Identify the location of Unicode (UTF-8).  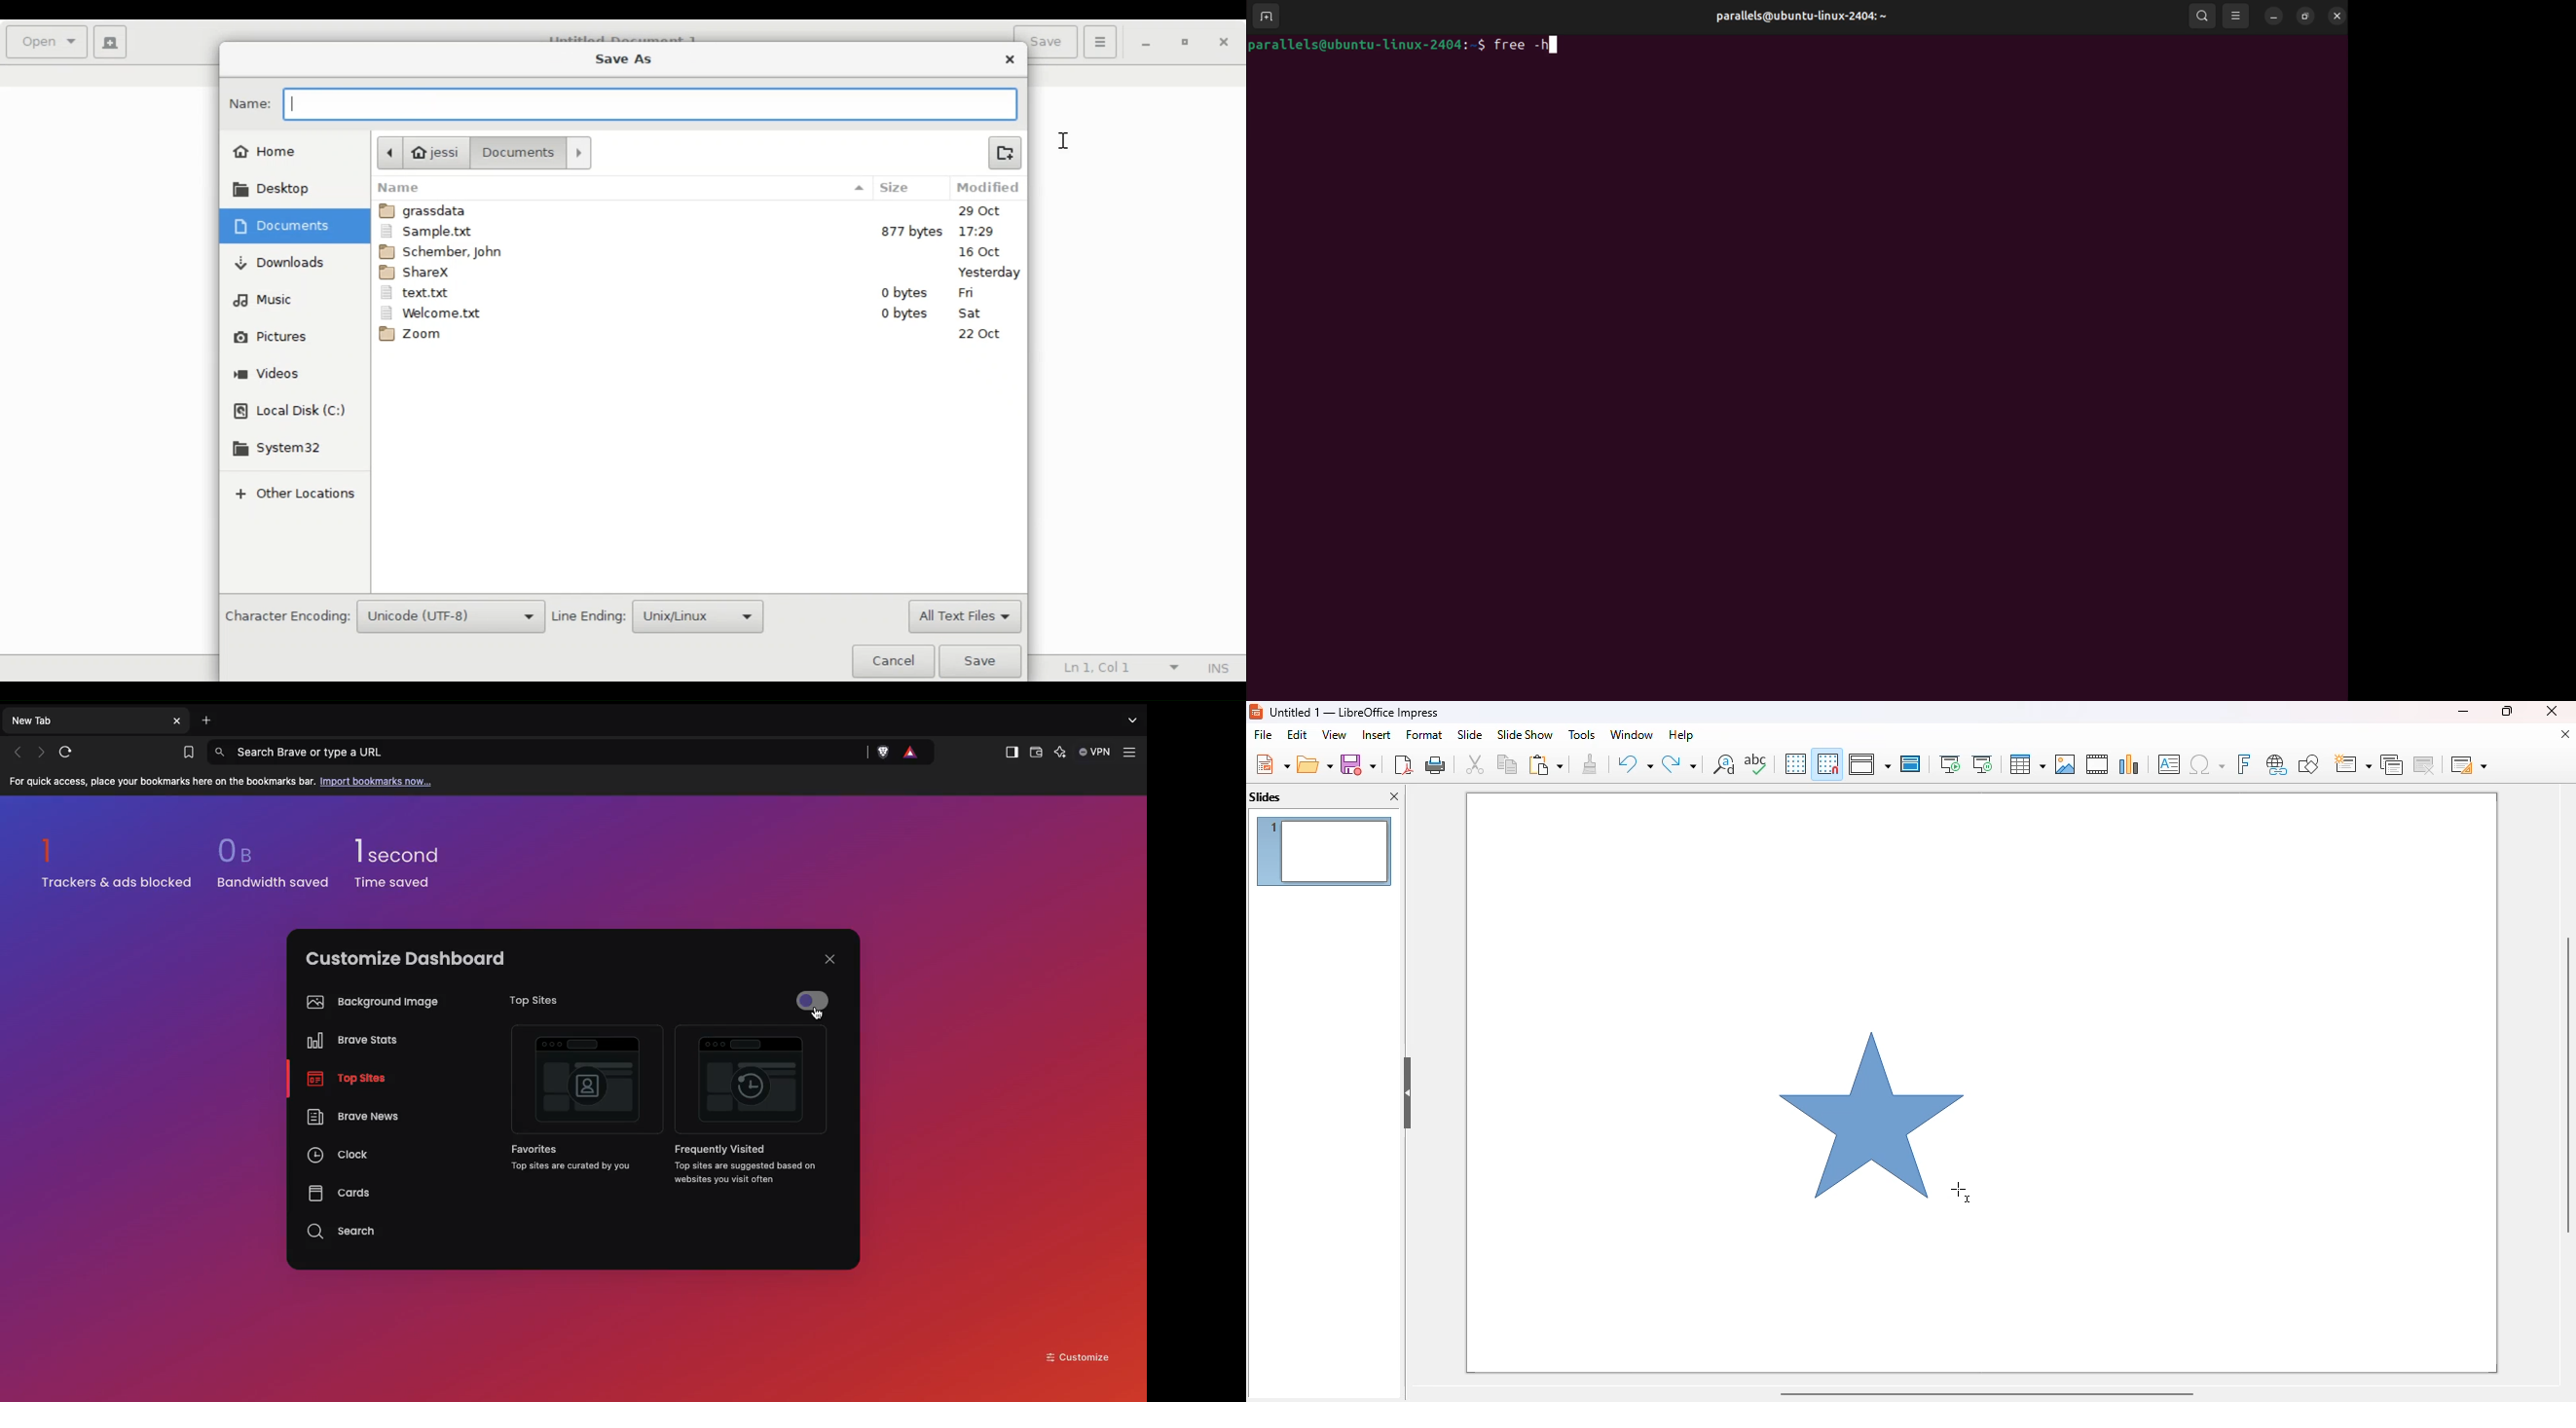
(451, 617).